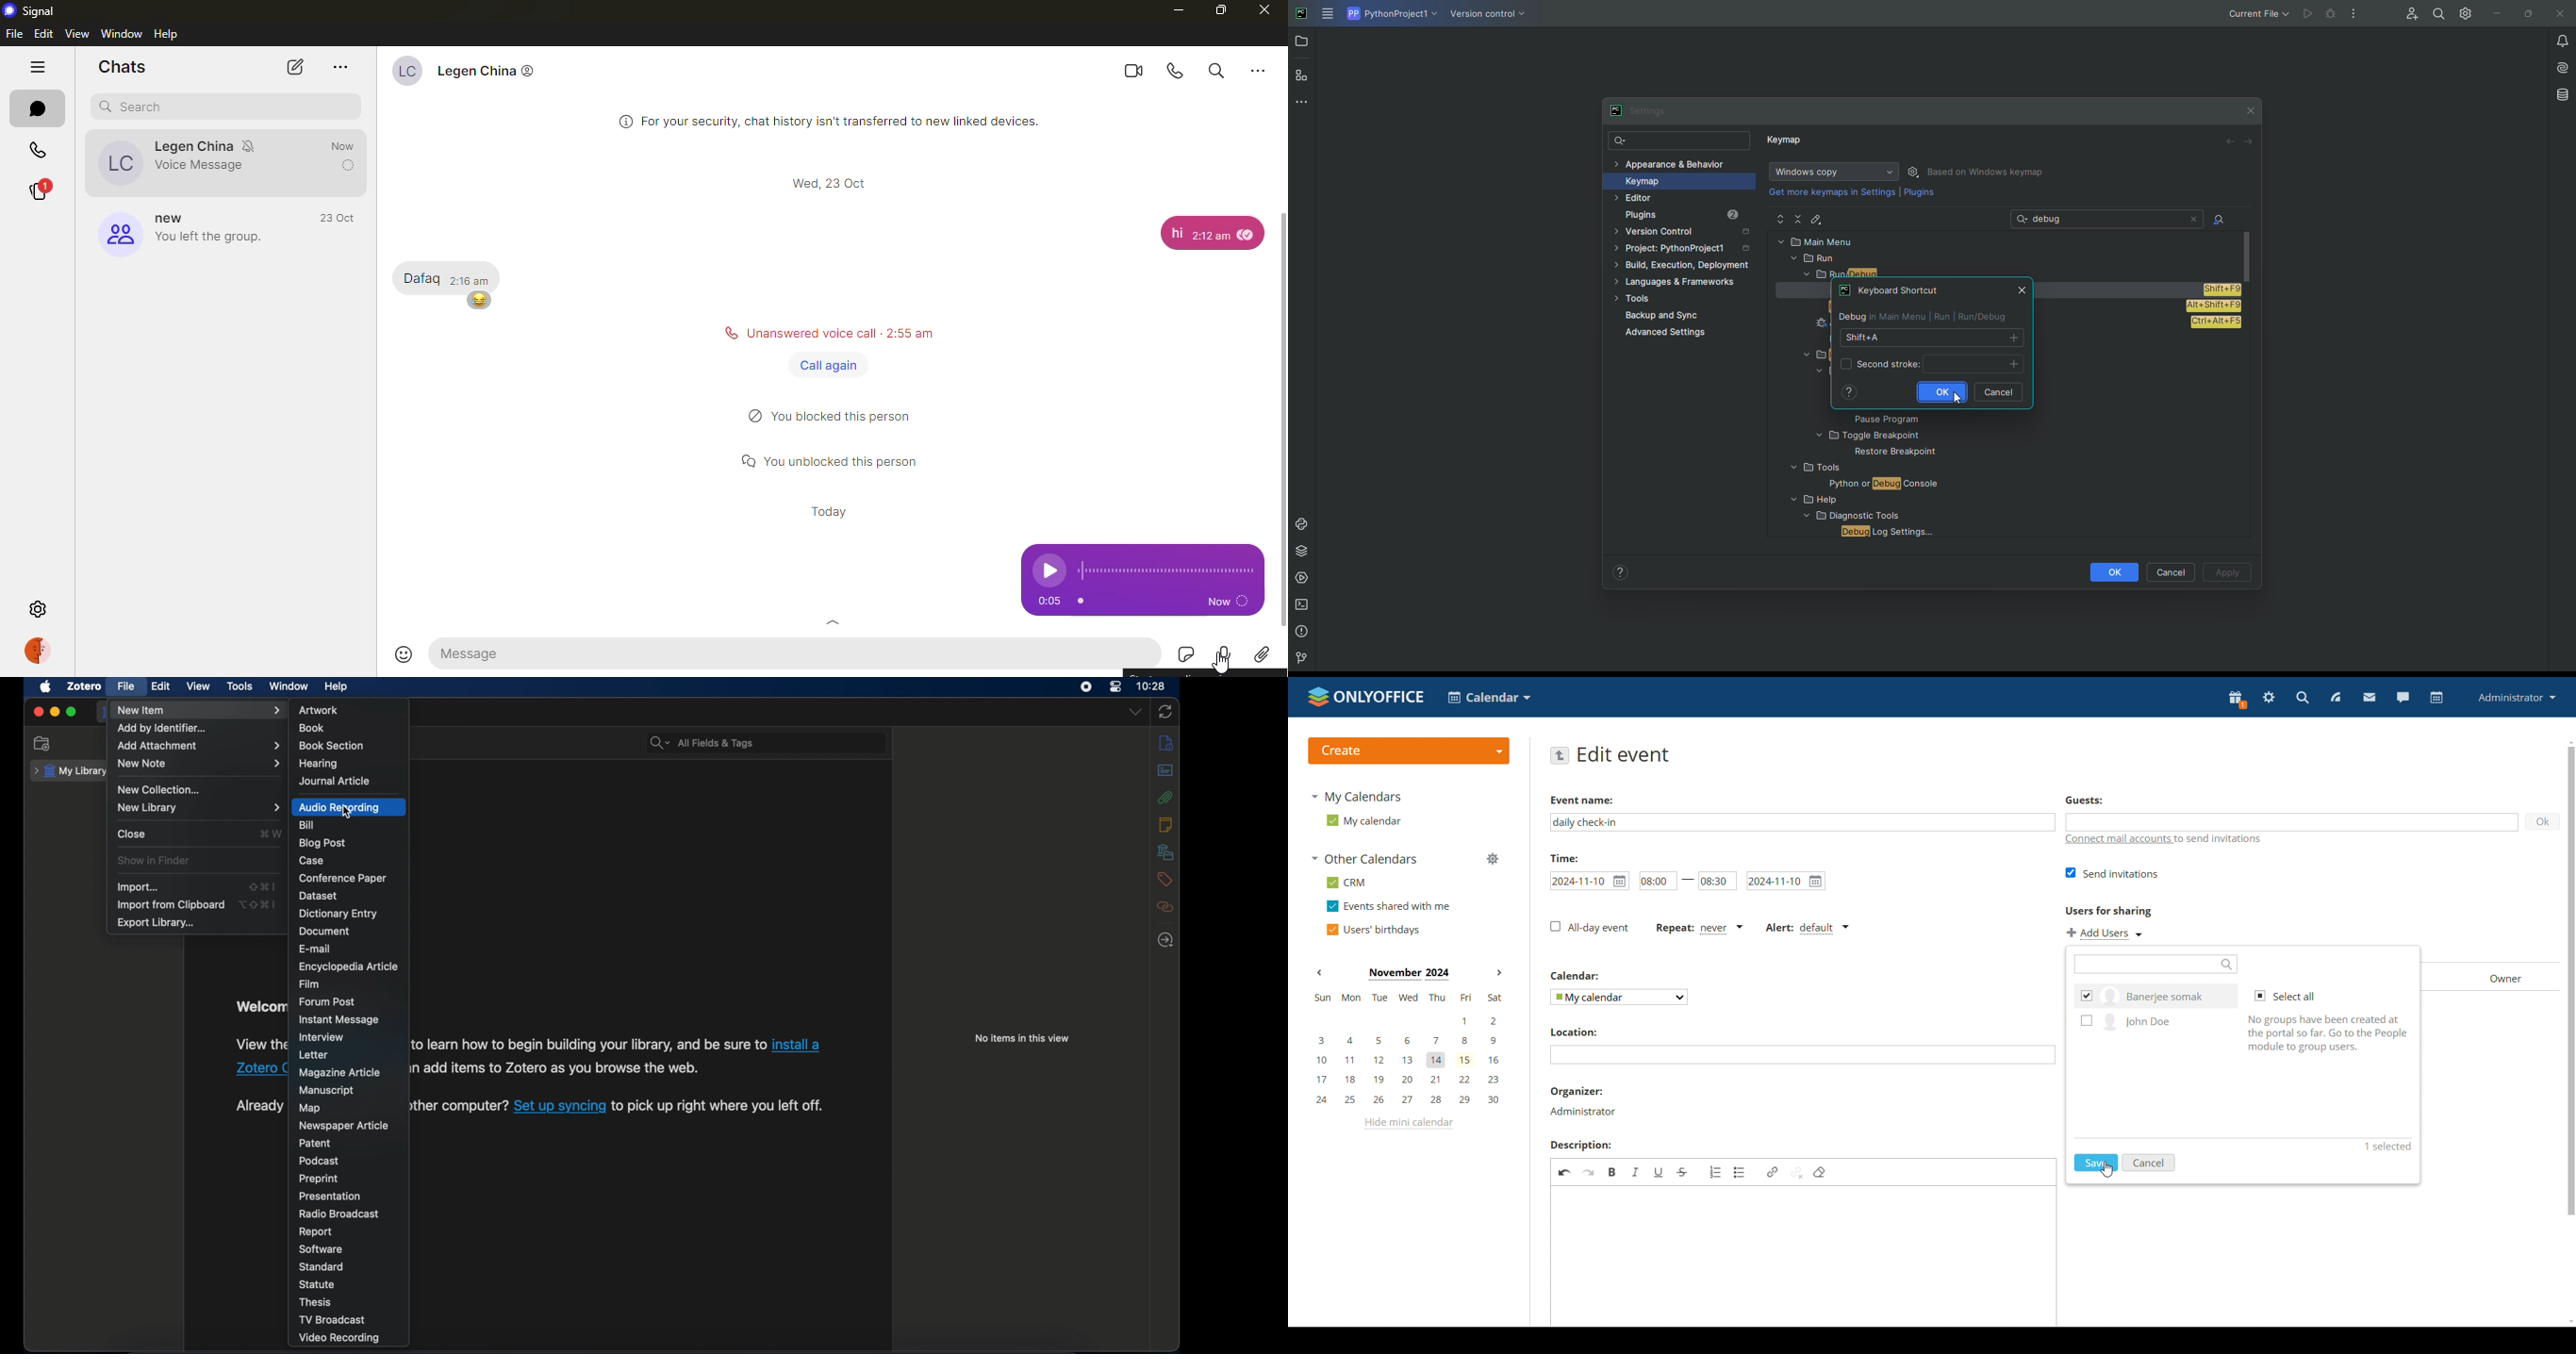 This screenshot has width=2576, height=1372. Describe the element at coordinates (323, 844) in the screenshot. I see `blog post` at that location.